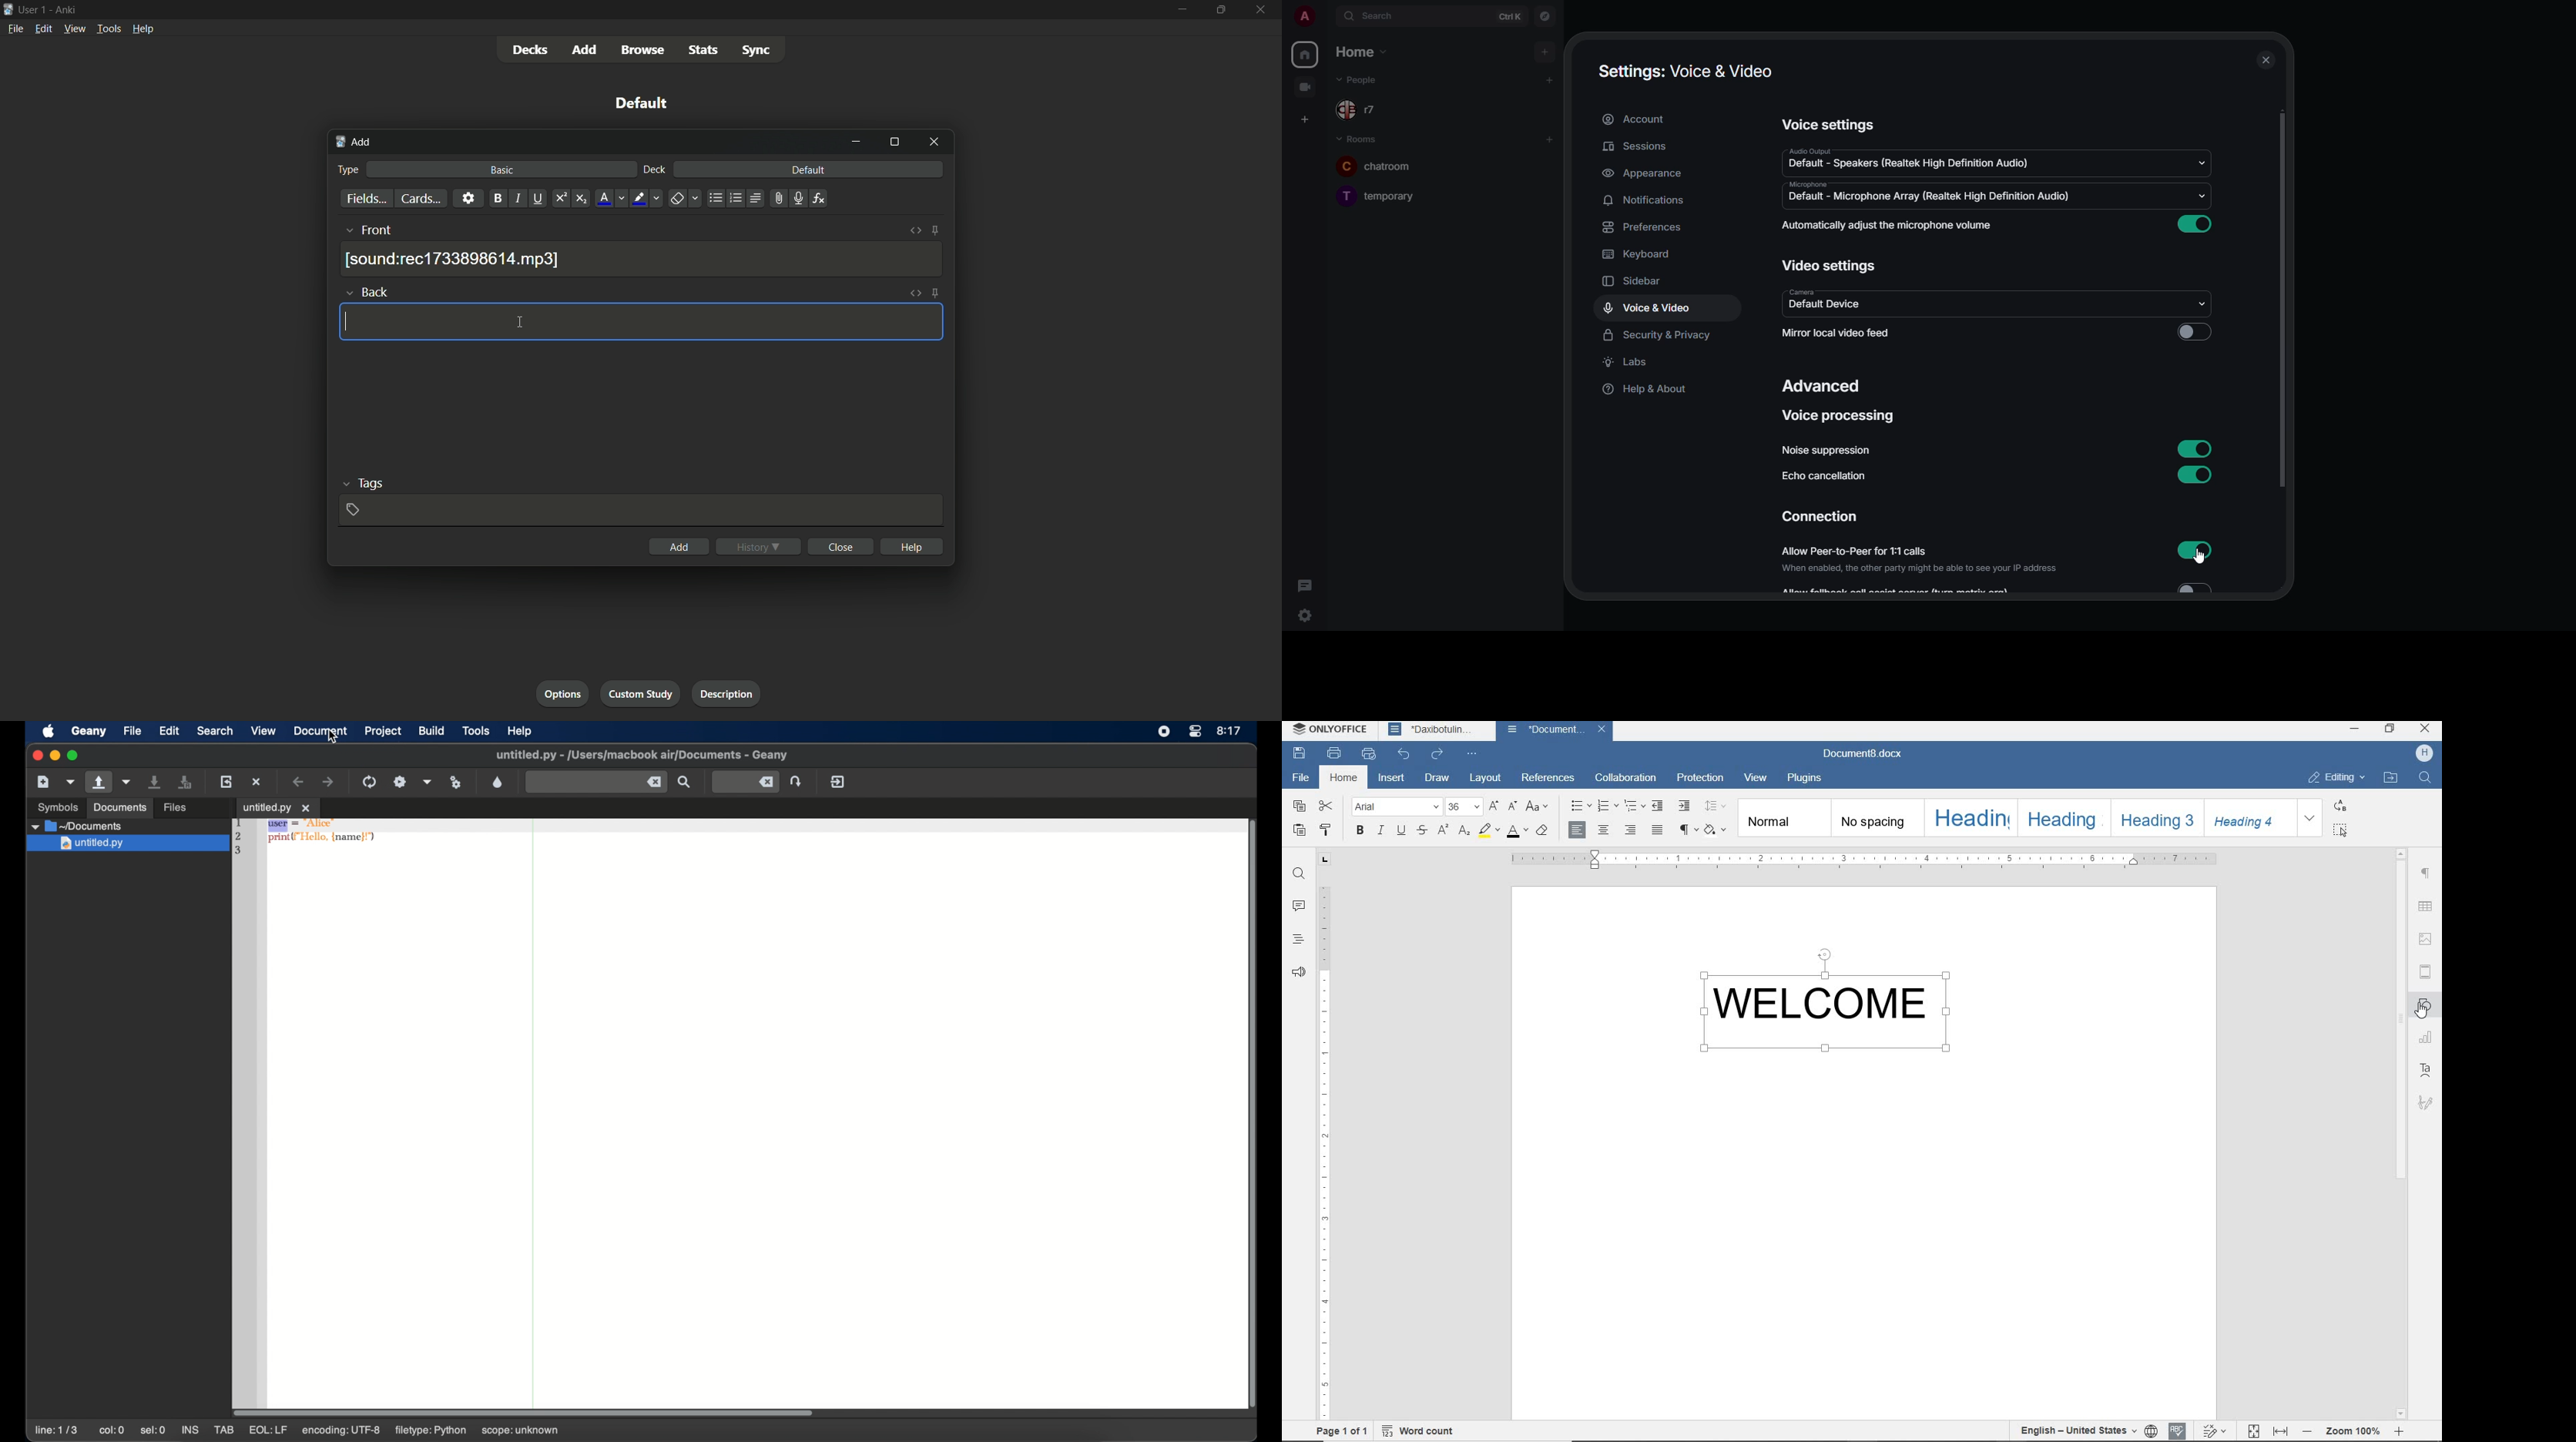 This screenshot has height=1456, width=2576. Describe the element at coordinates (377, 292) in the screenshot. I see `back` at that location.